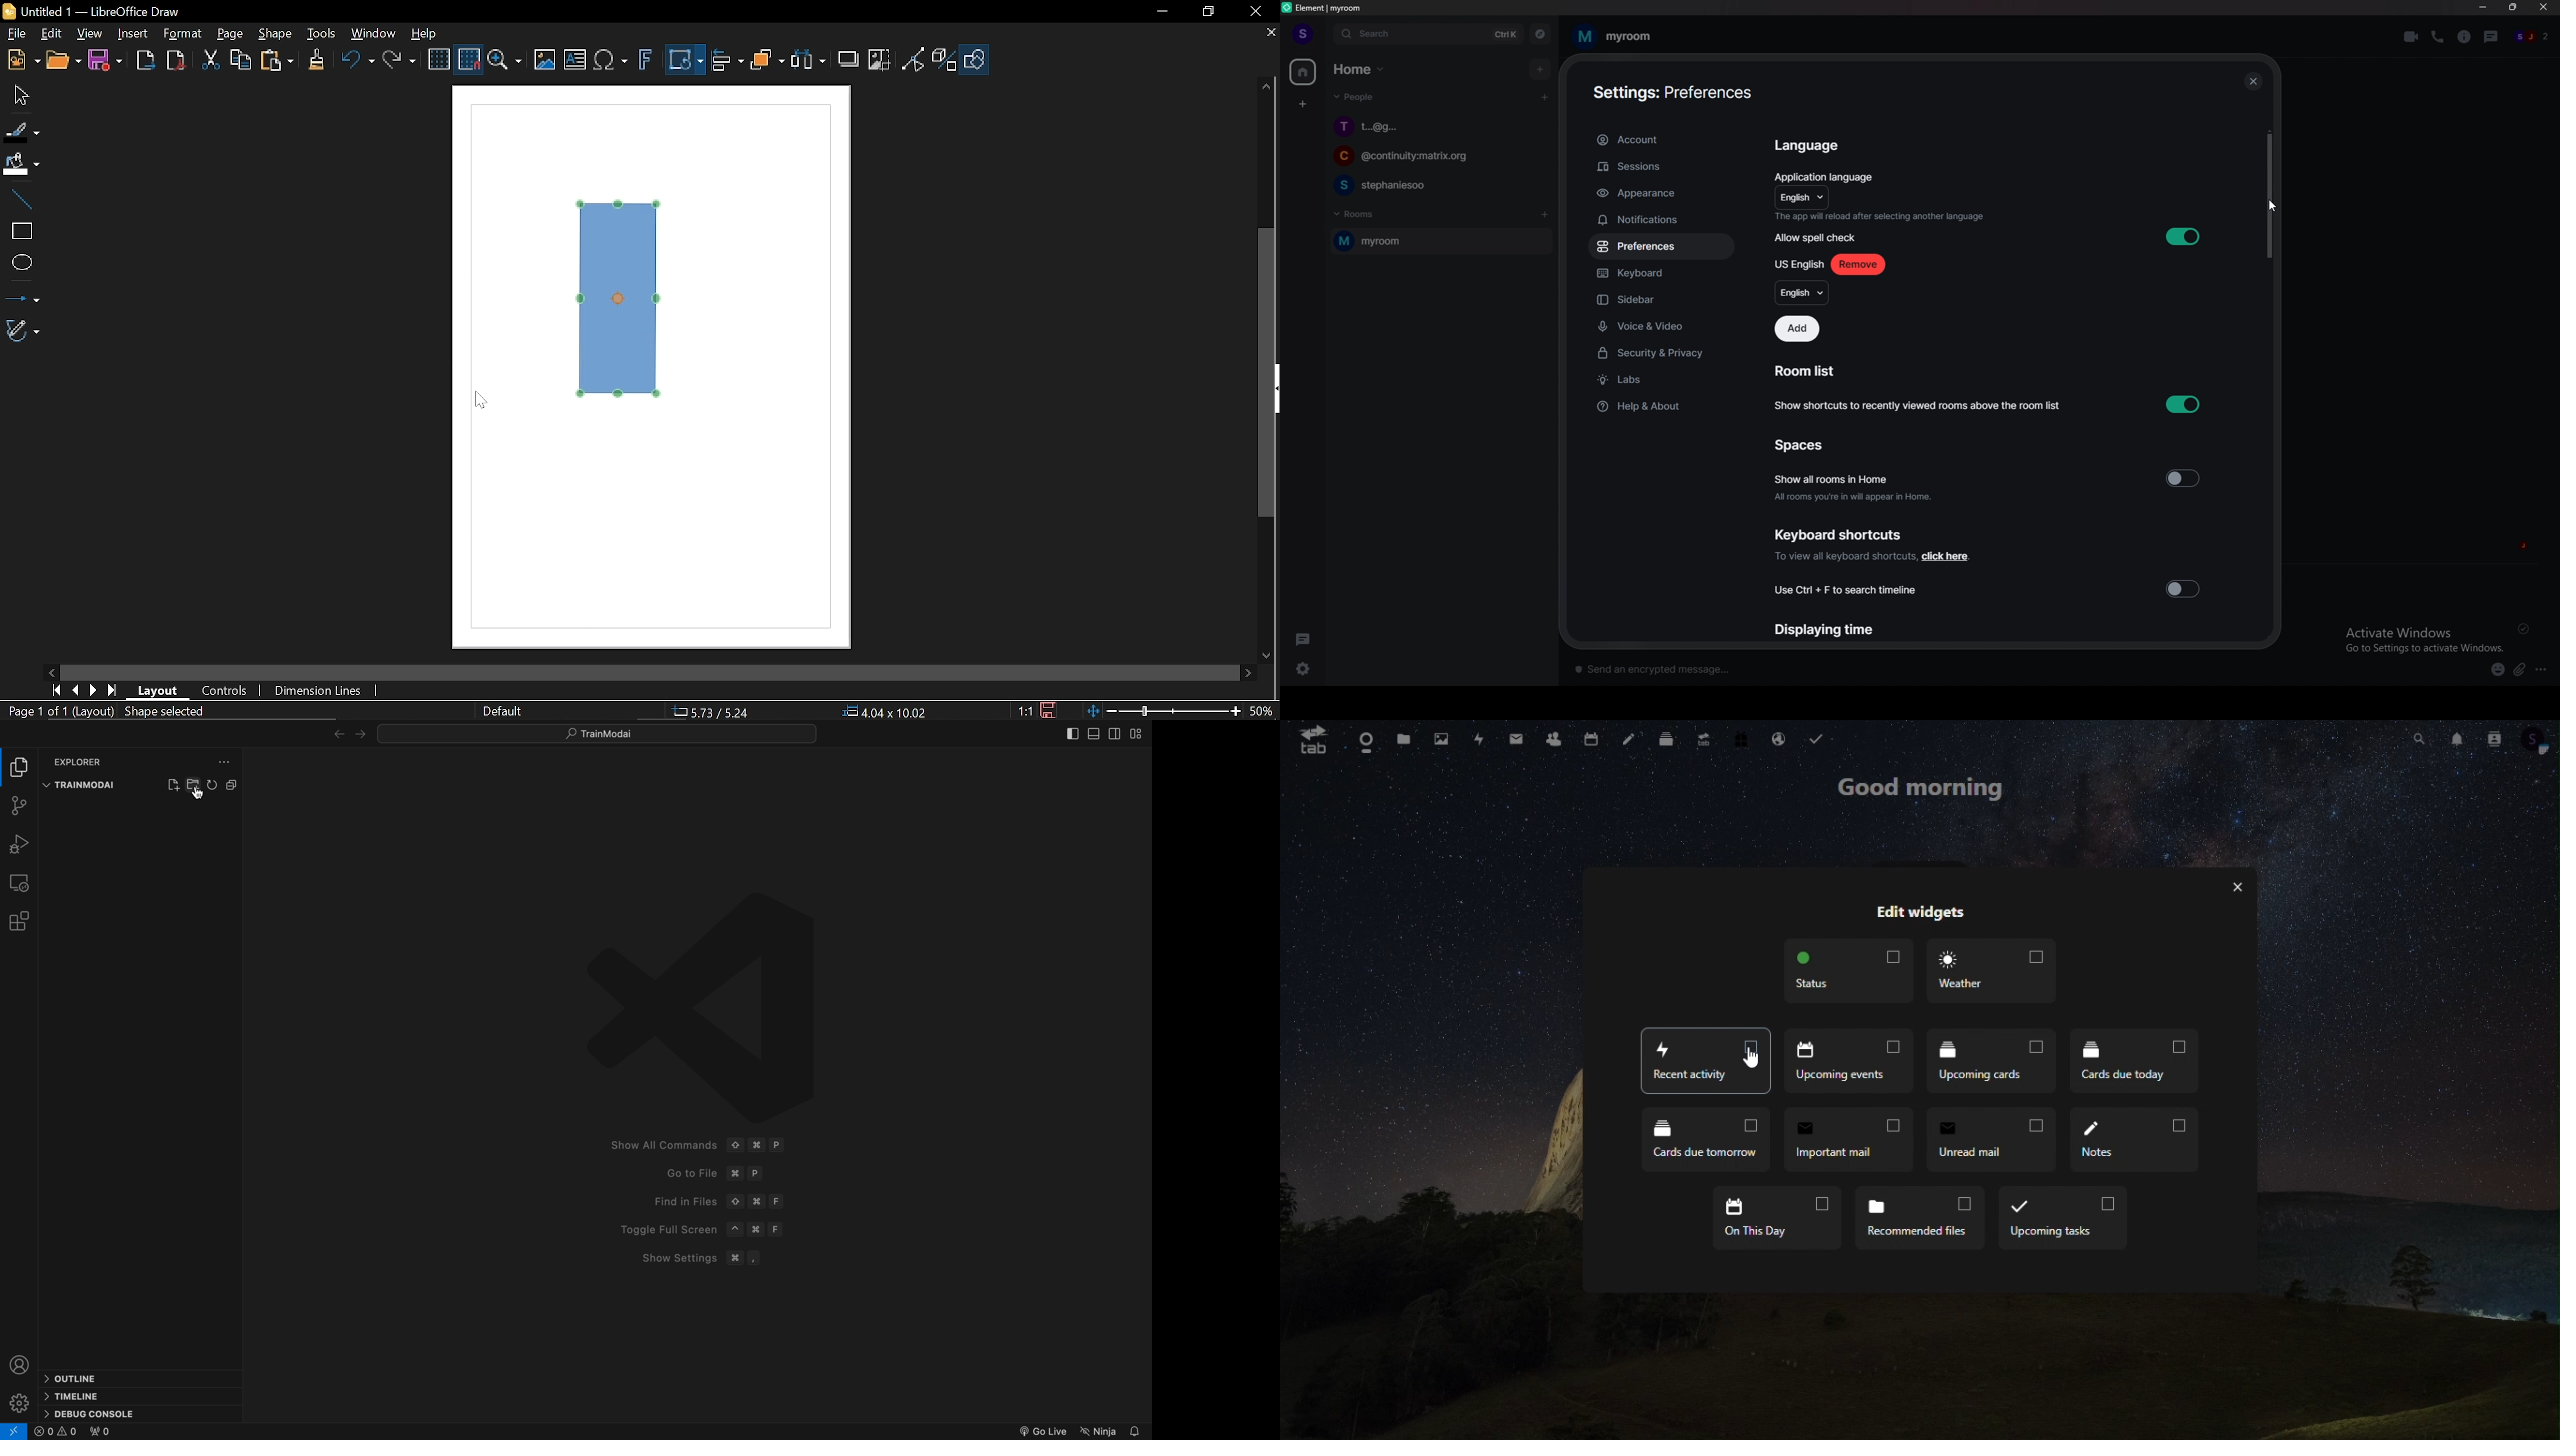 The image size is (2576, 1456). I want to click on unread mail, so click(1993, 1140).